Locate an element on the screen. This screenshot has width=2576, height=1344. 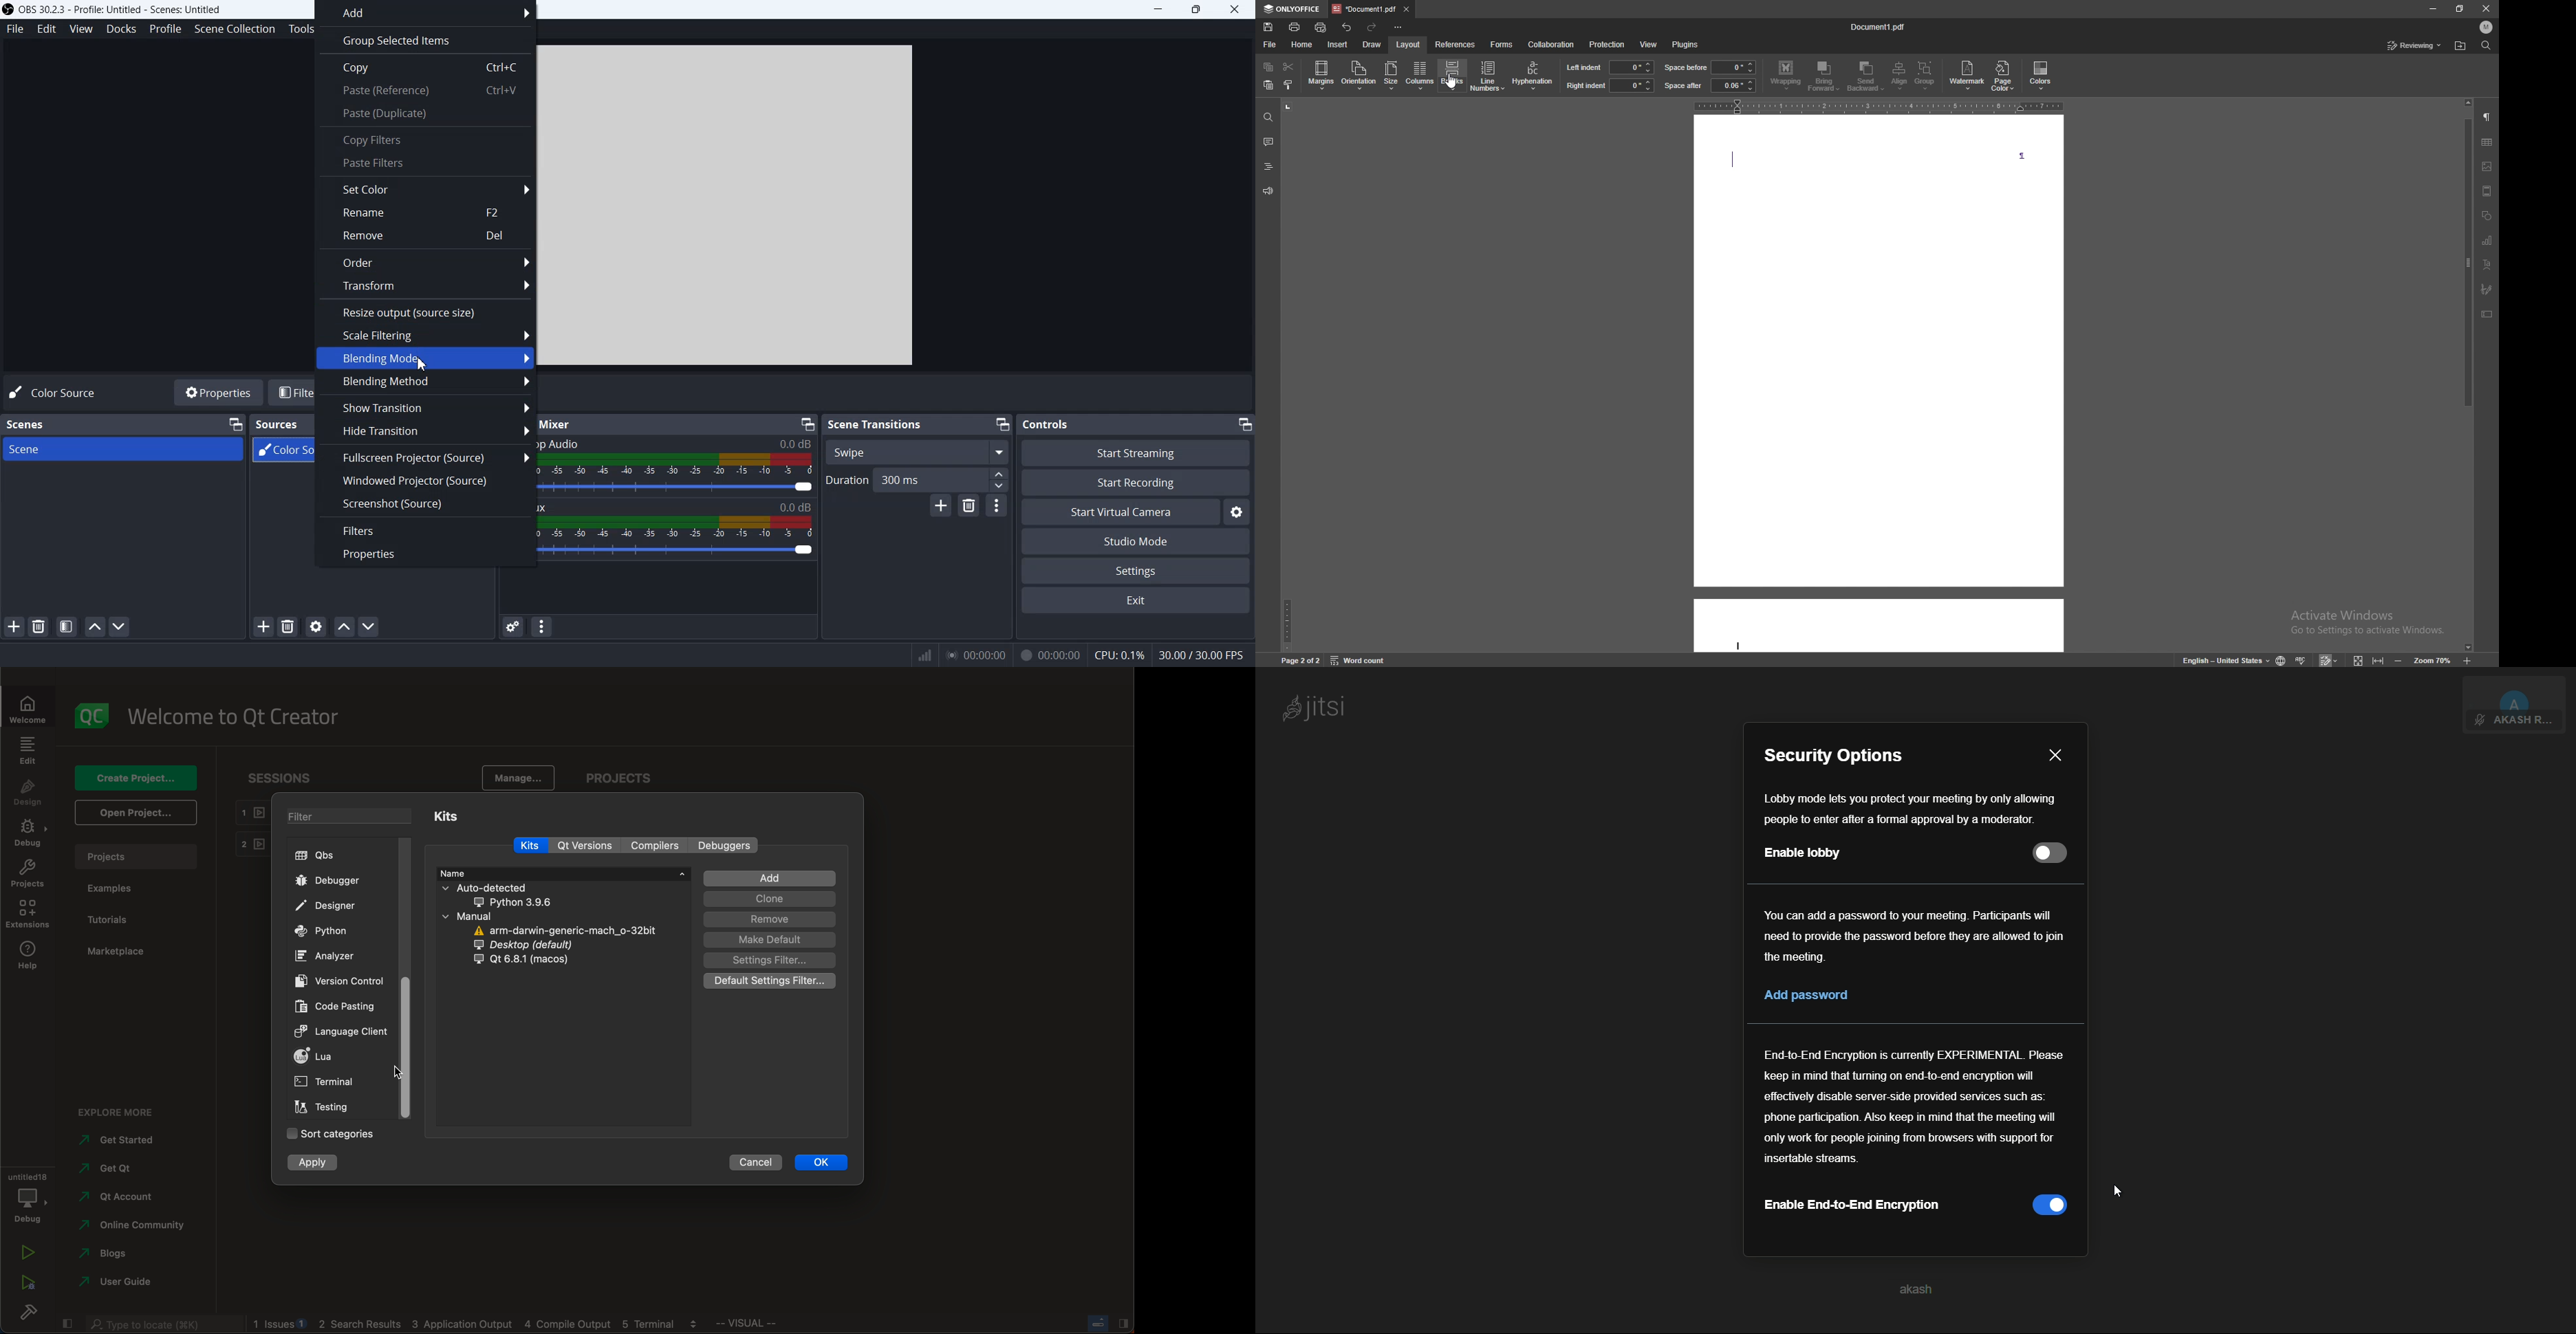
Settings is located at coordinates (1240, 511).